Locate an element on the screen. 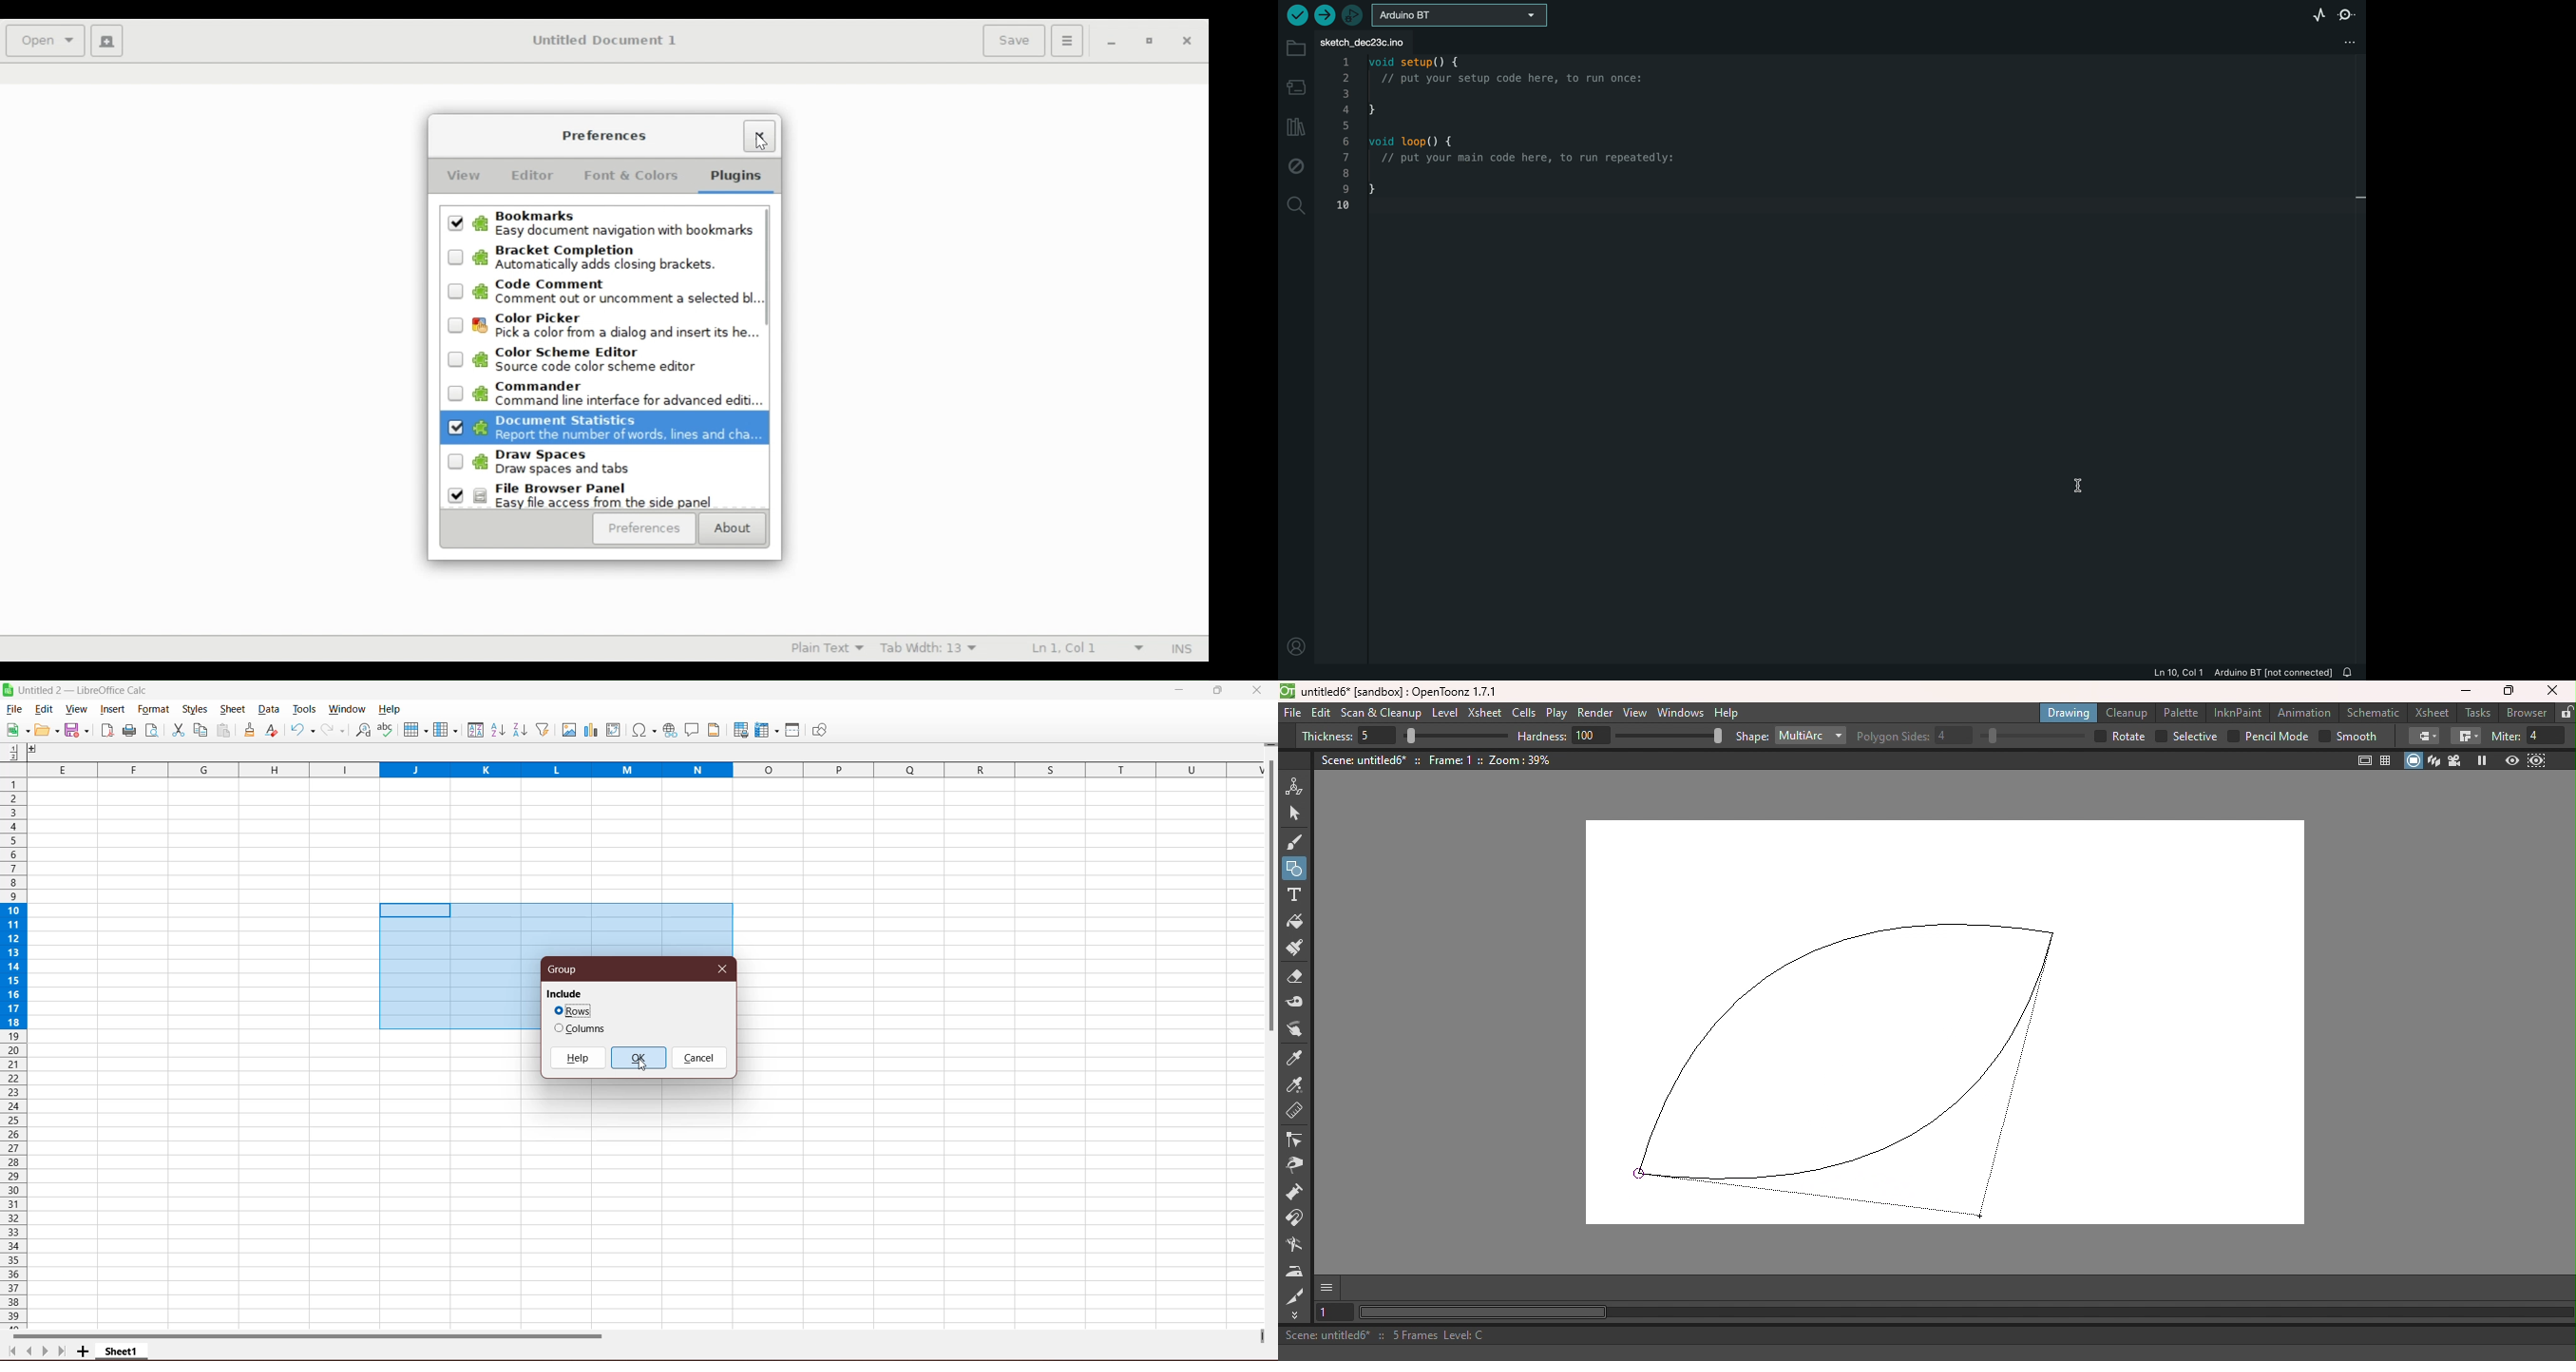 Image resolution: width=2576 pixels, height=1372 pixels. Toggle Print Preview is located at coordinates (154, 730).